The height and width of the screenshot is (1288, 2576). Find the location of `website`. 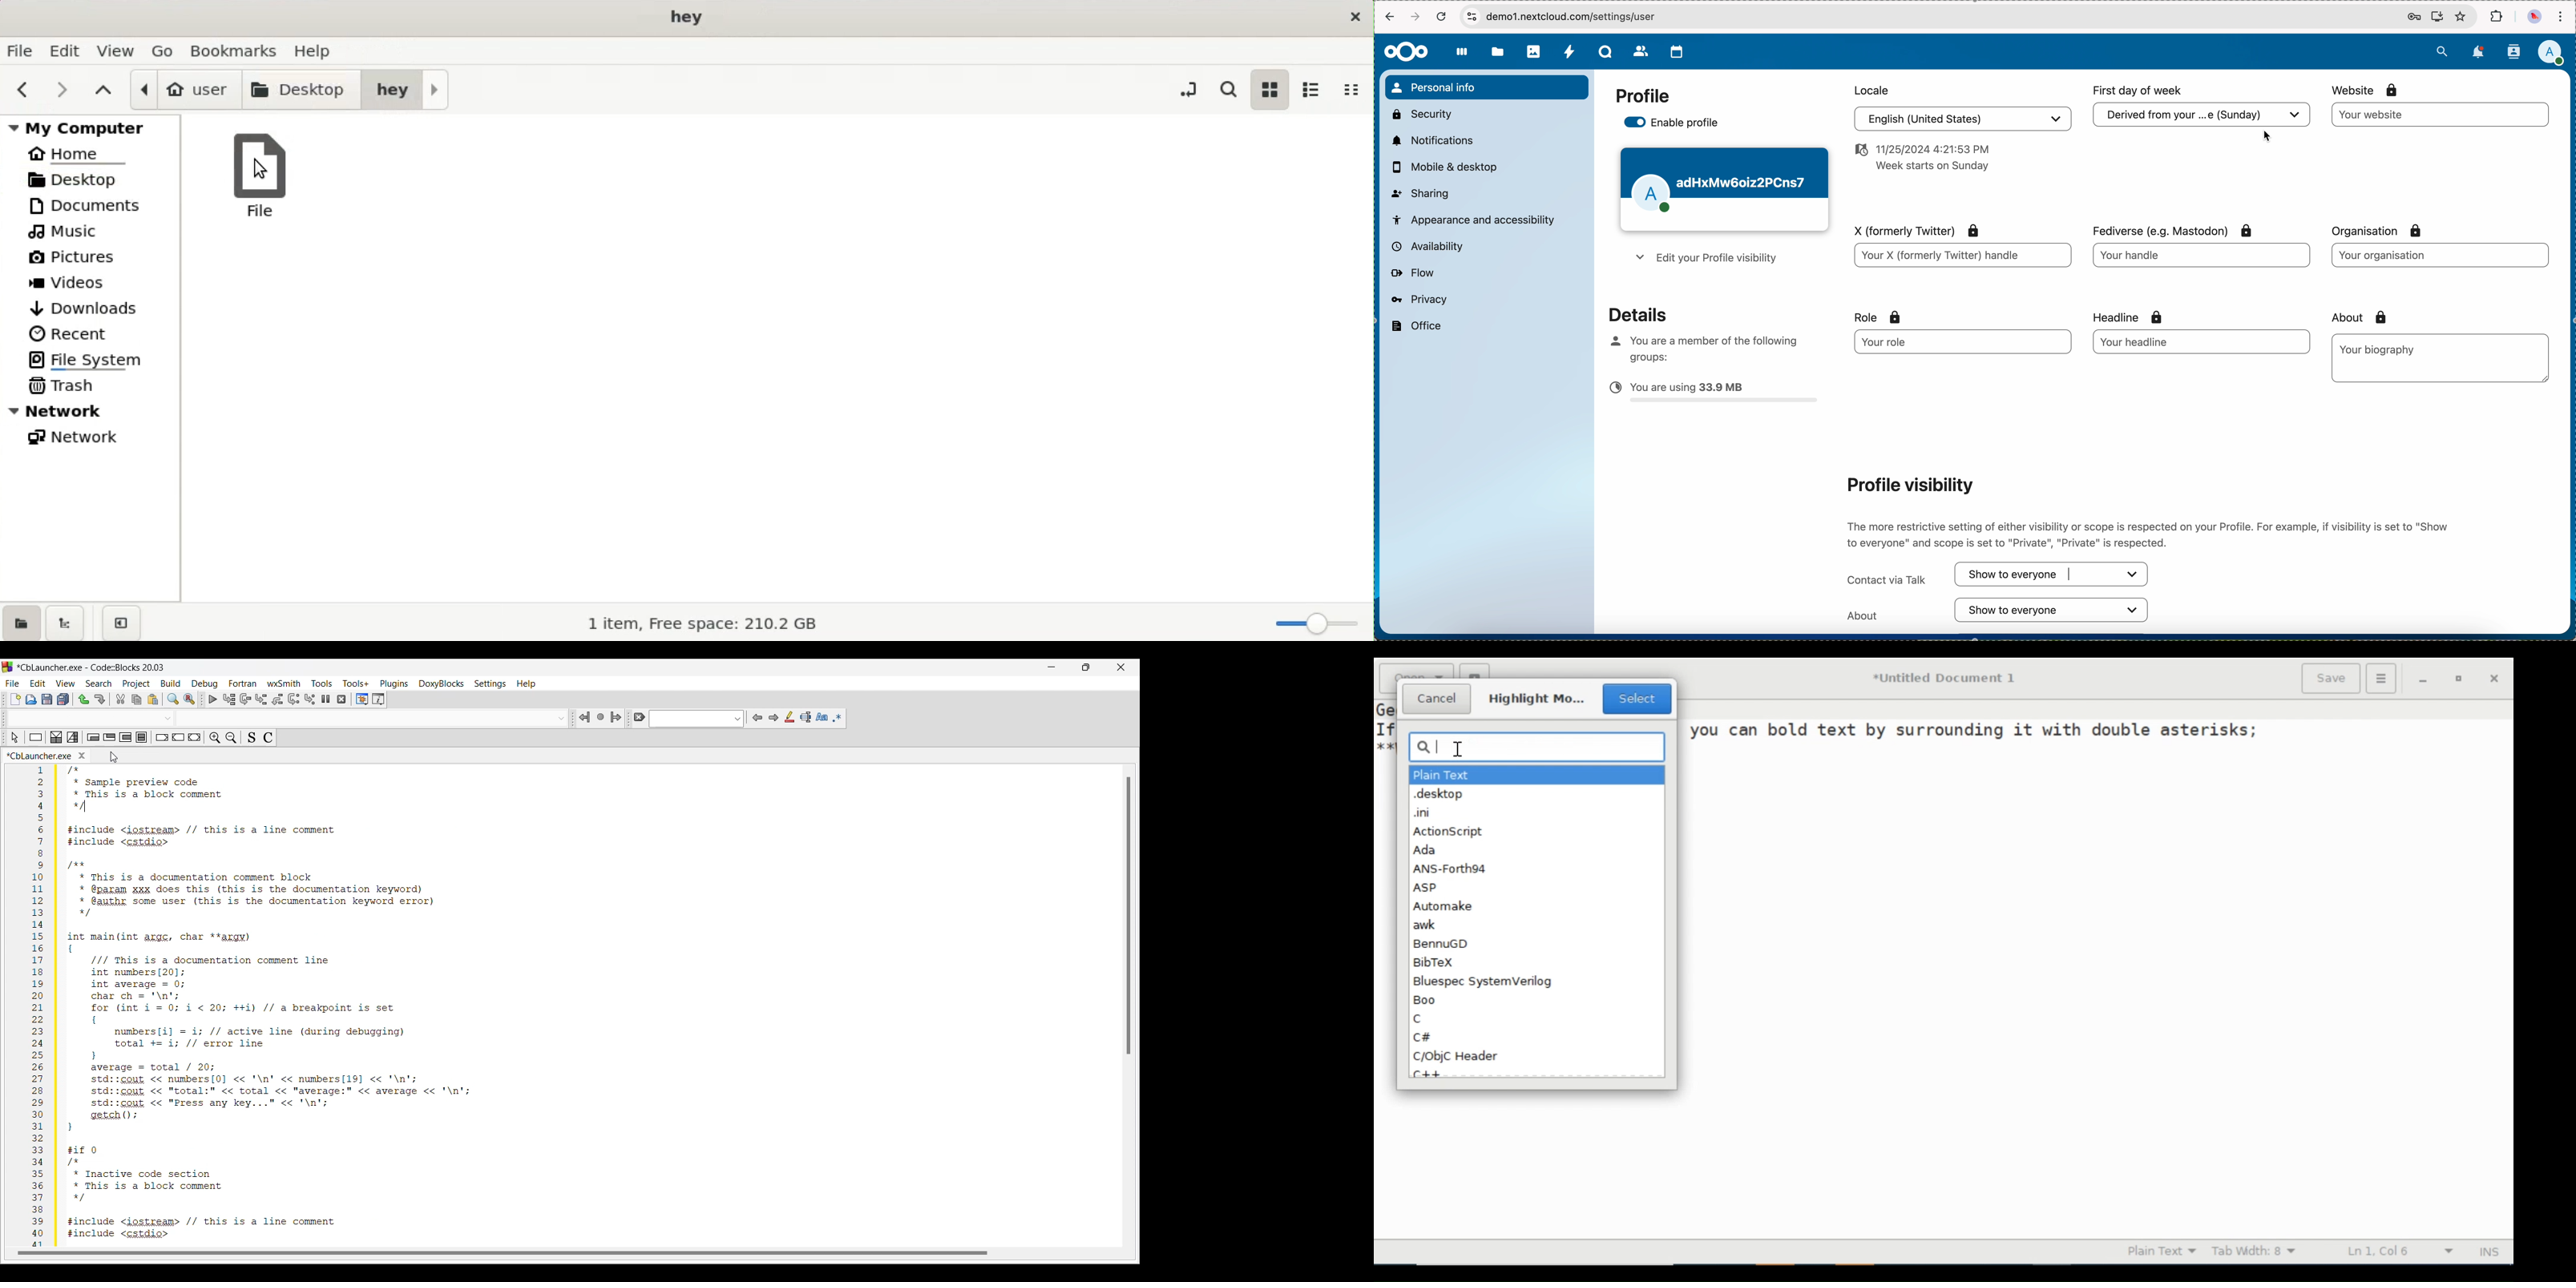

website is located at coordinates (2441, 115).